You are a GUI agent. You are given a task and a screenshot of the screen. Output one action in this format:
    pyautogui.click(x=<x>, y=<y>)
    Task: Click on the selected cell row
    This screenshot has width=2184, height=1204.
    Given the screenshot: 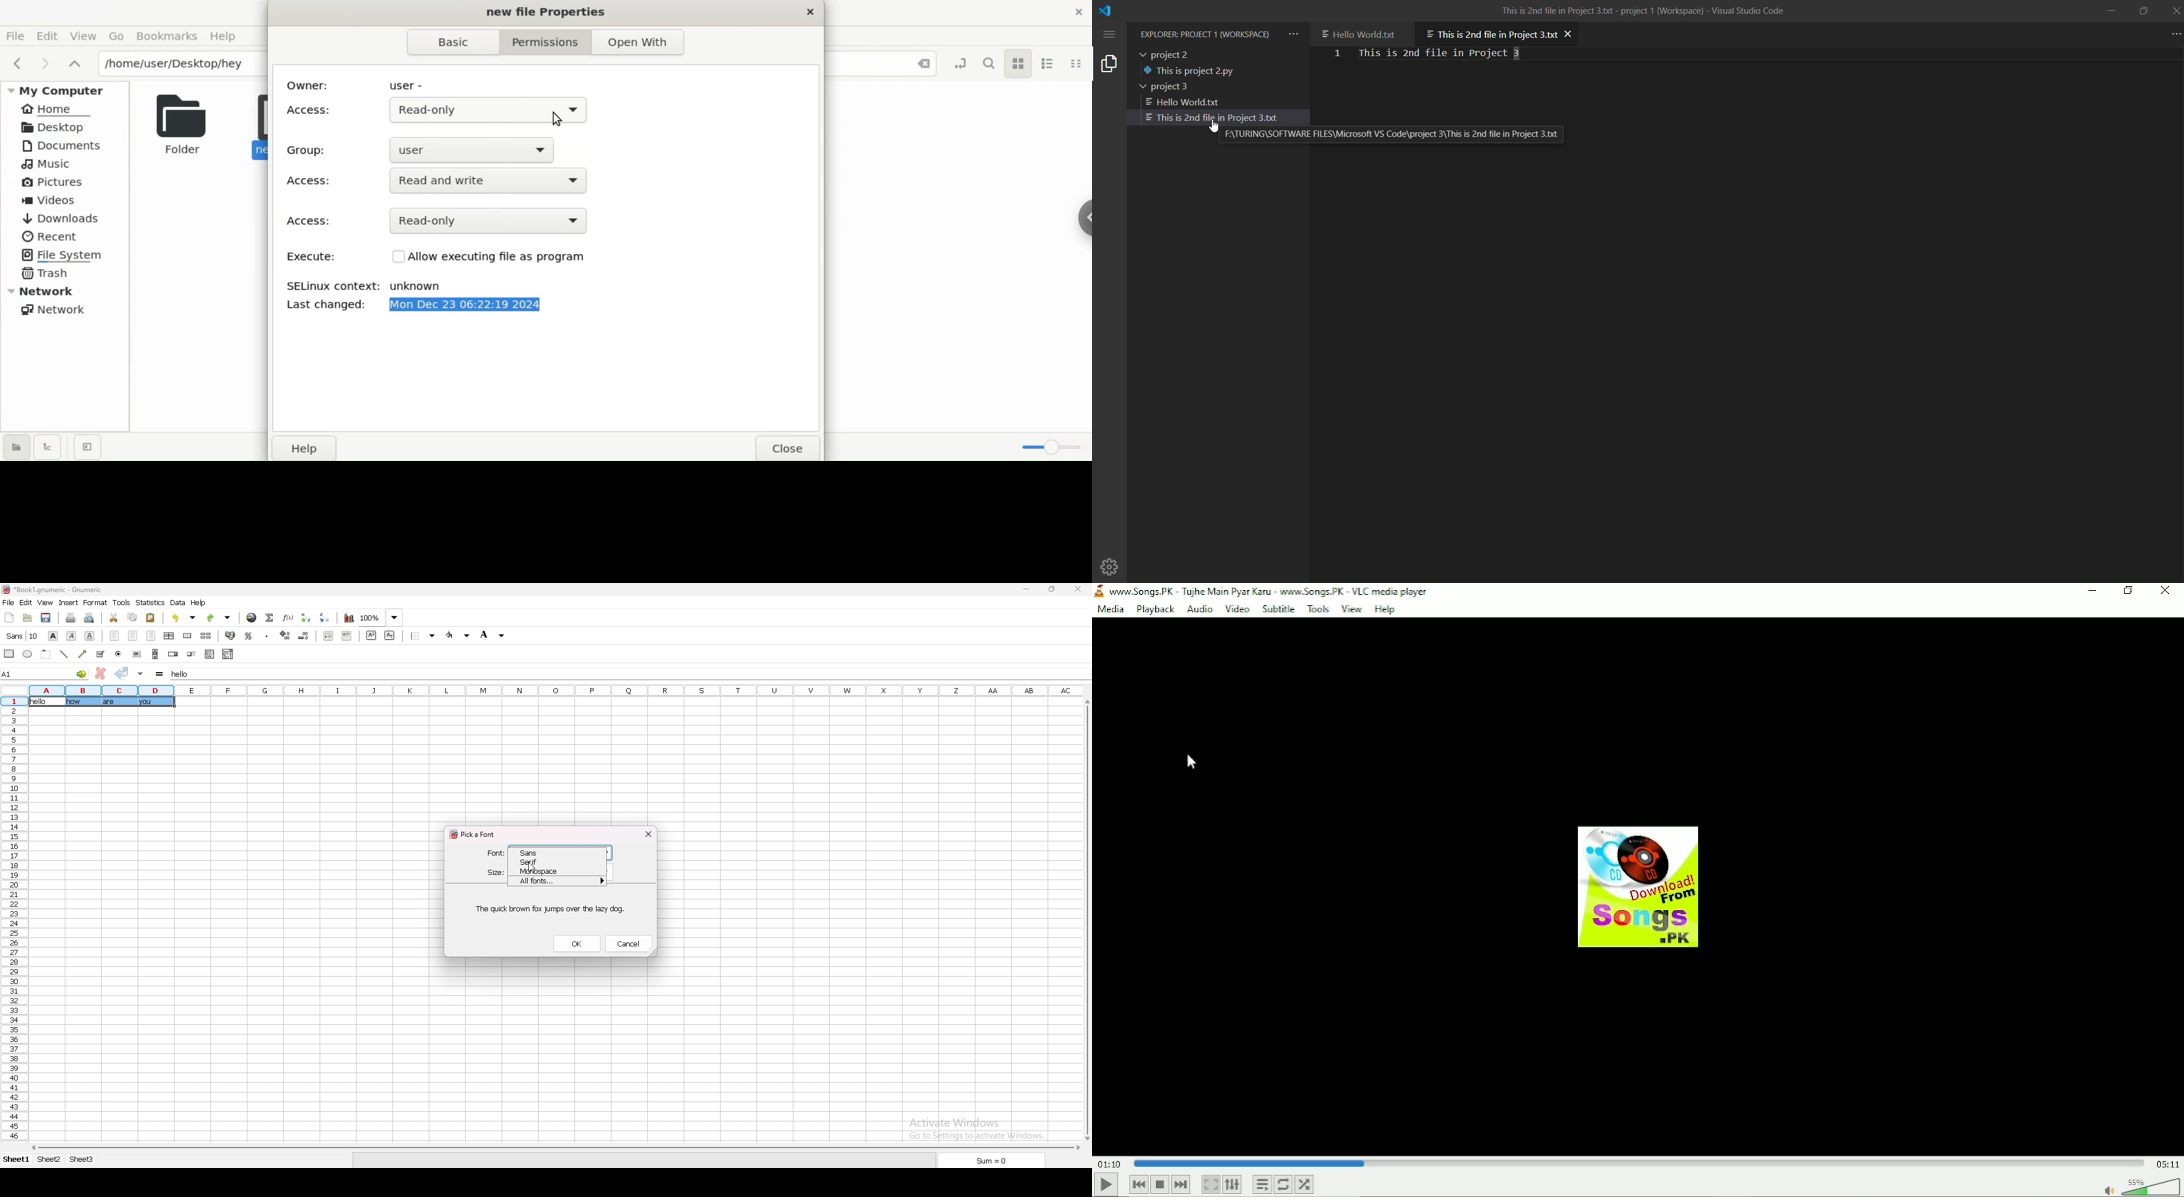 What is the action you would take?
    pyautogui.click(x=14, y=701)
    